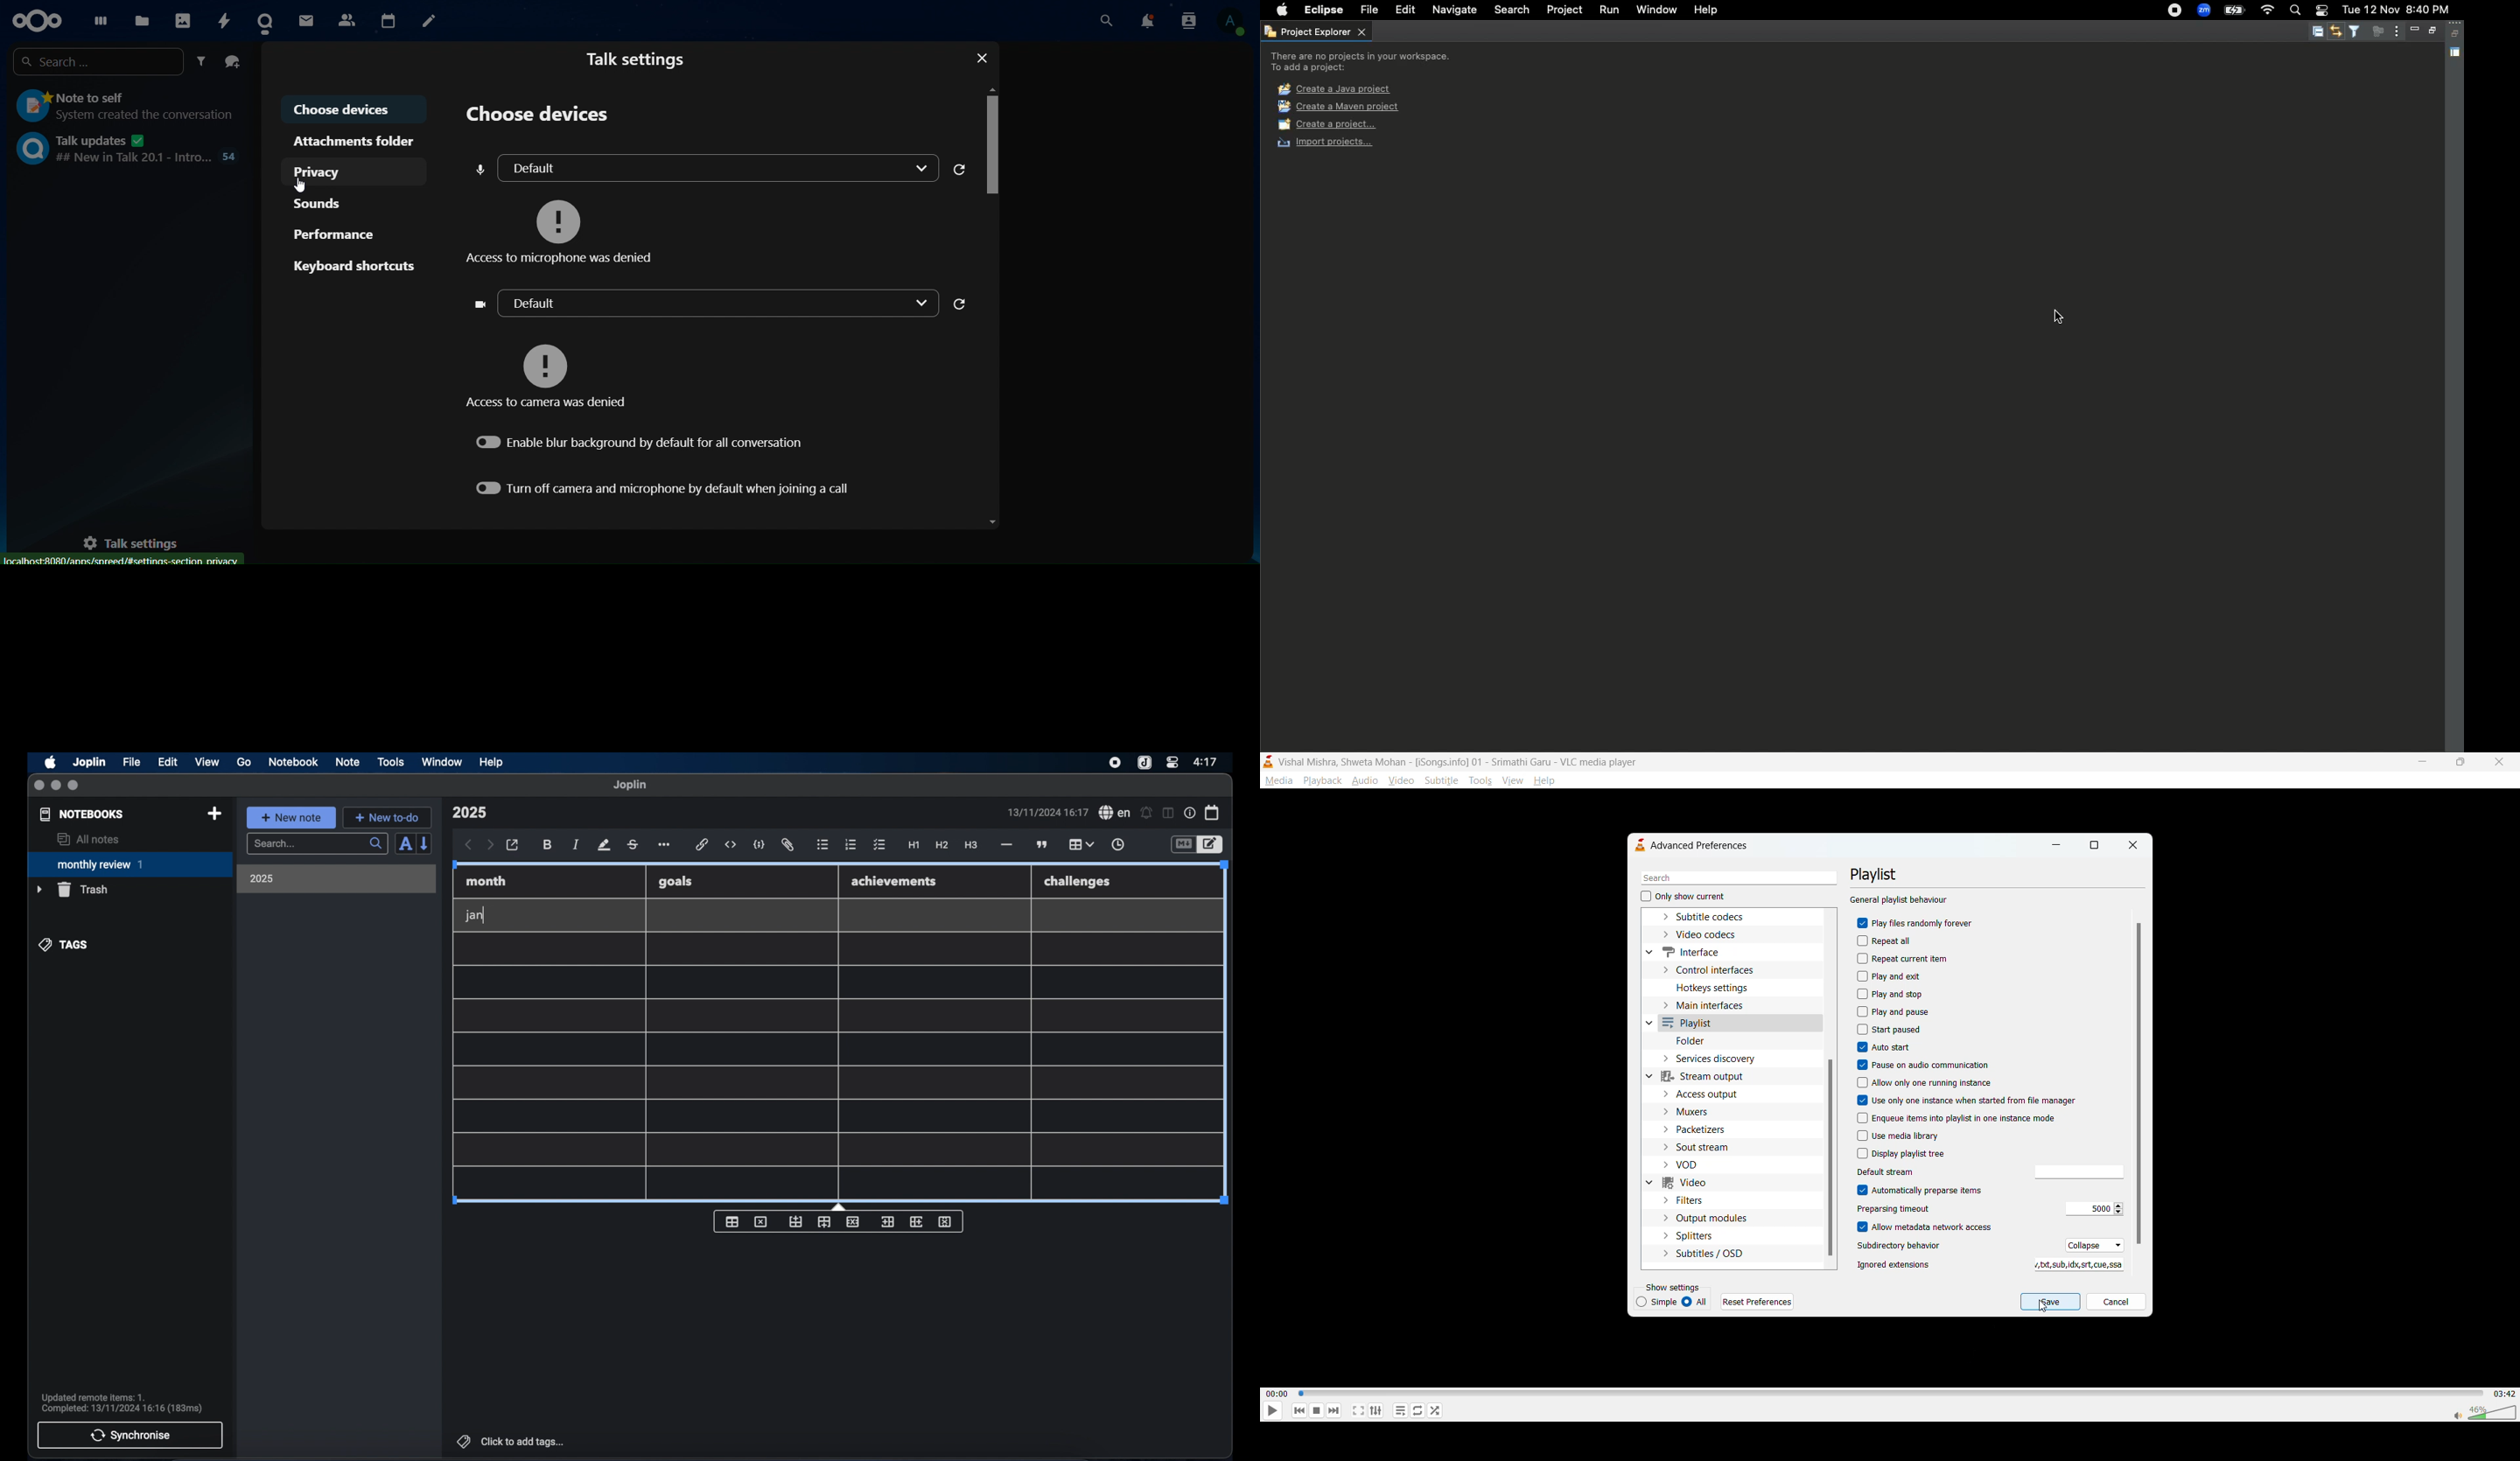 Image resolution: width=2520 pixels, height=1484 pixels. I want to click on apple icon, so click(49, 762).